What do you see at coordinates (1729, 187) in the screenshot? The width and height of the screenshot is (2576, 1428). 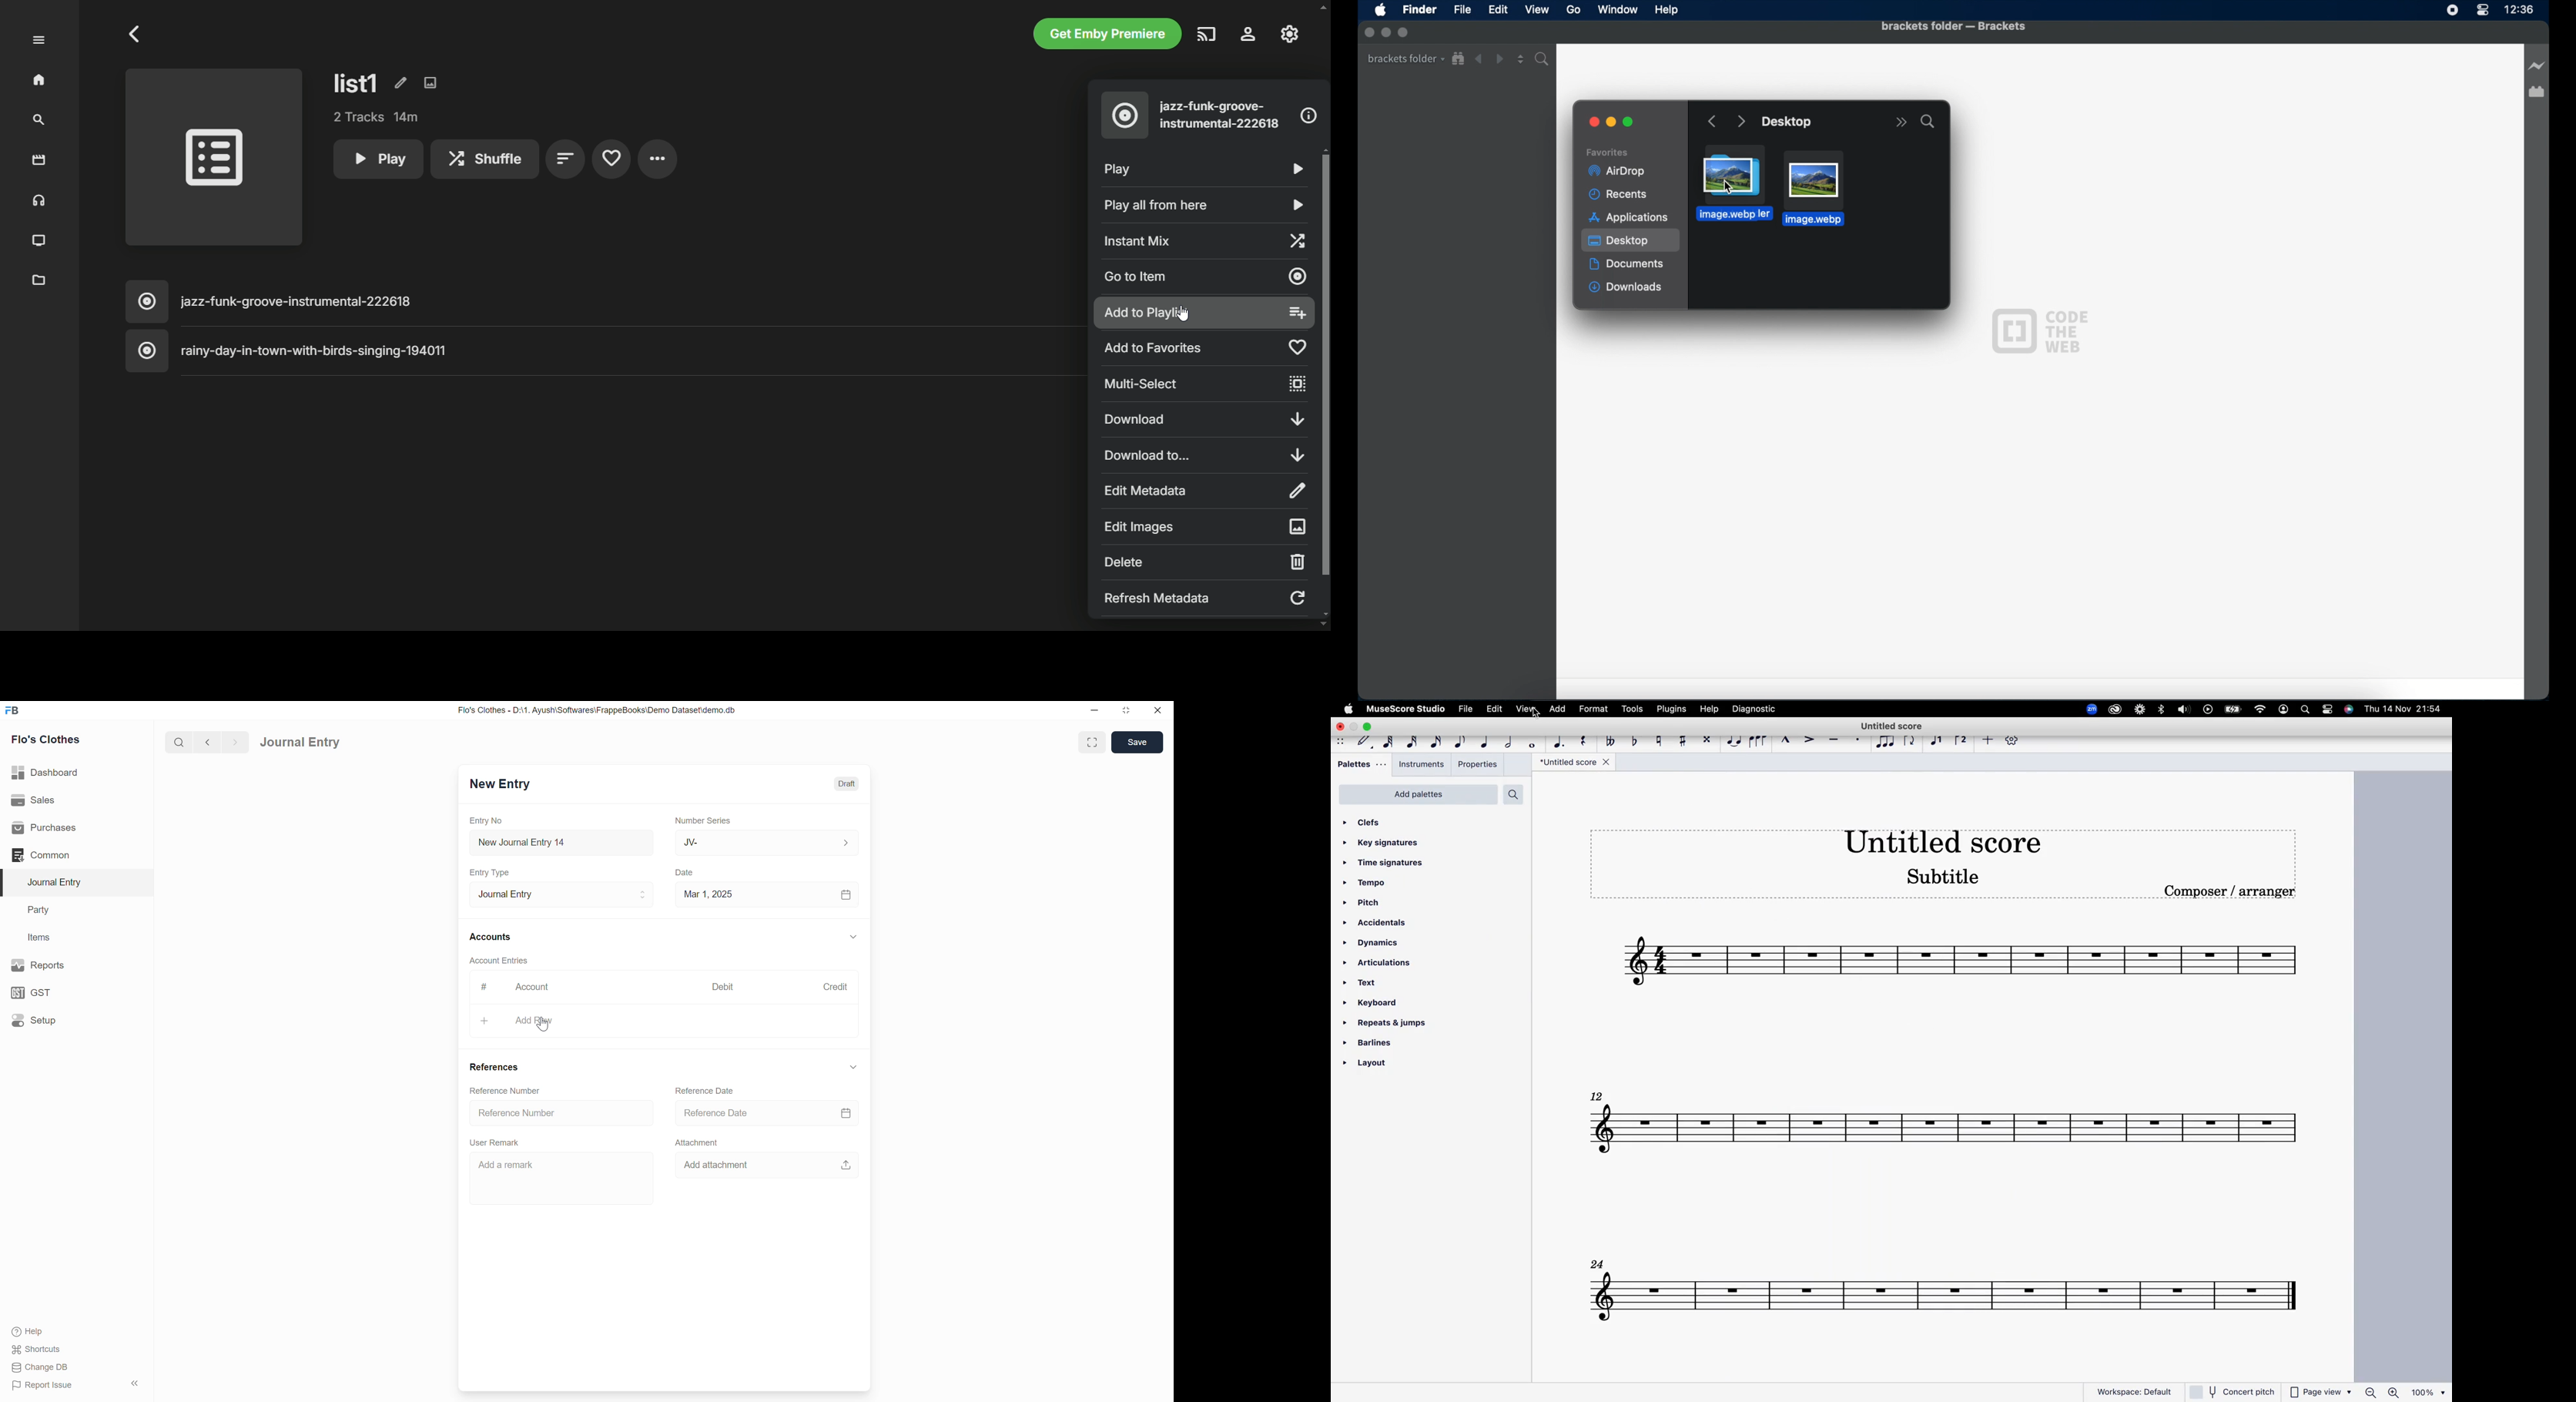 I see `cursor` at bounding box center [1729, 187].